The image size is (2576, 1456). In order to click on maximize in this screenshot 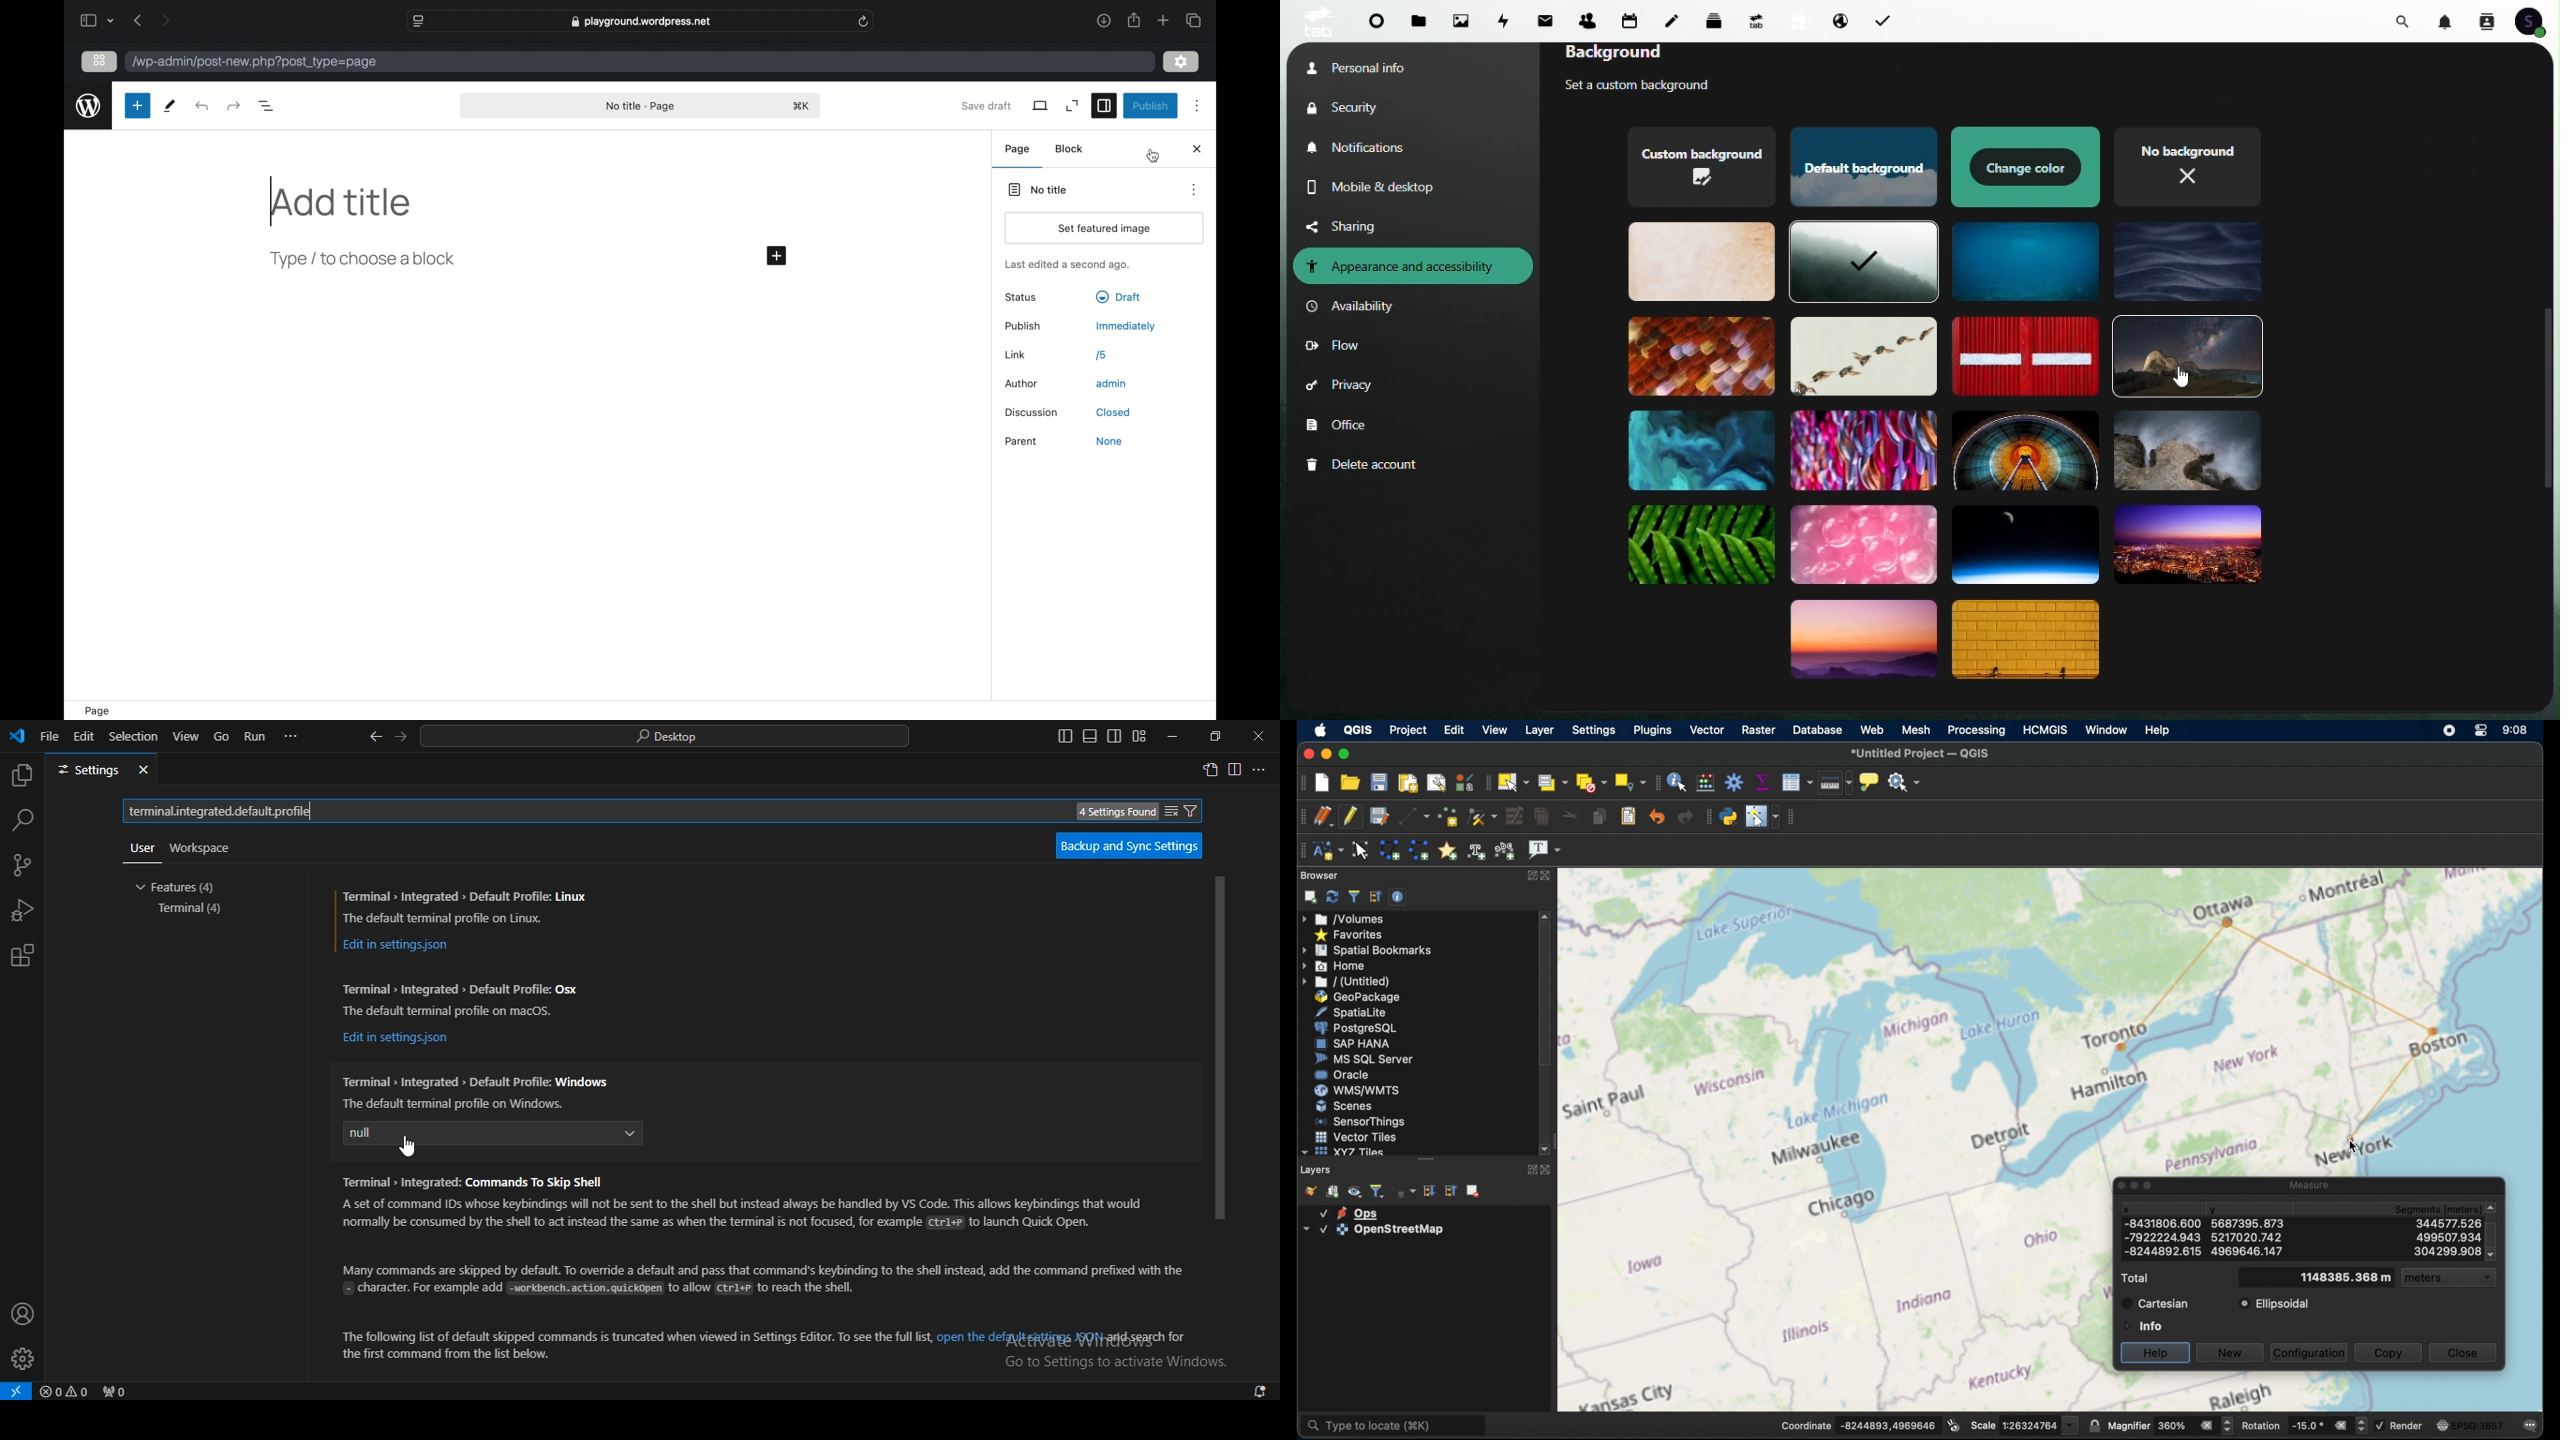, I will do `click(1529, 1171)`.